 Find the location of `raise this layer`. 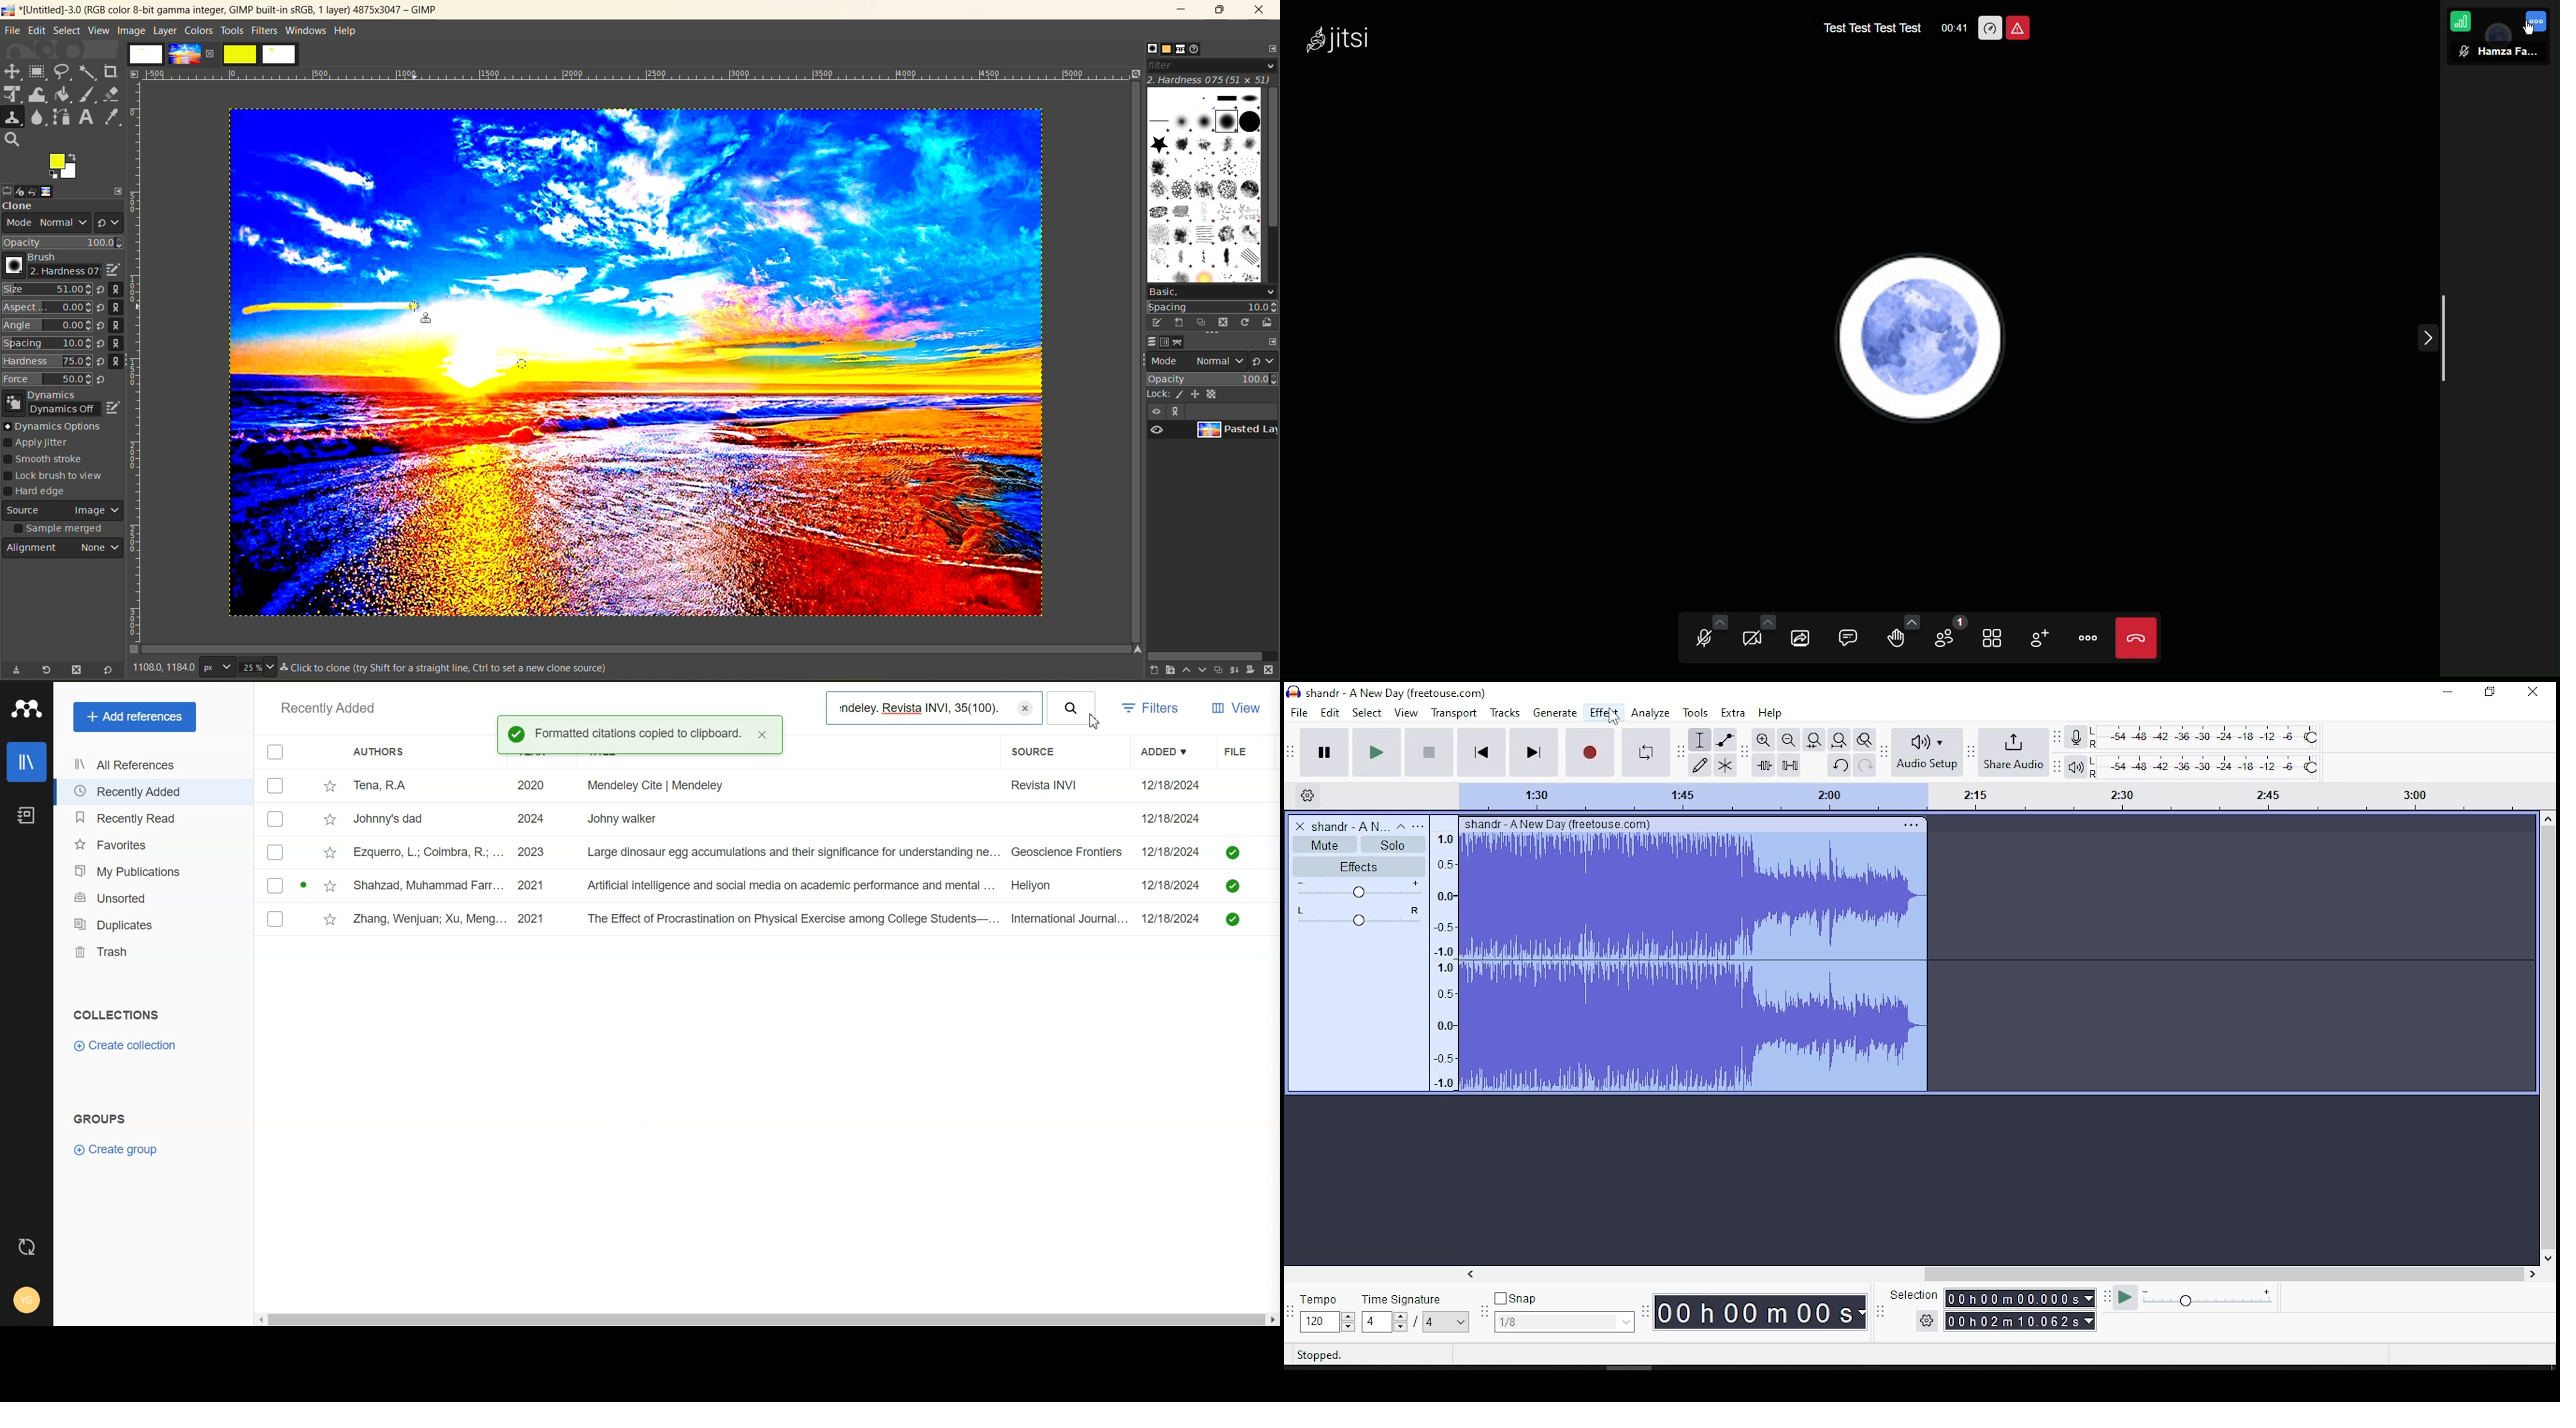

raise this layer is located at coordinates (1181, 671).